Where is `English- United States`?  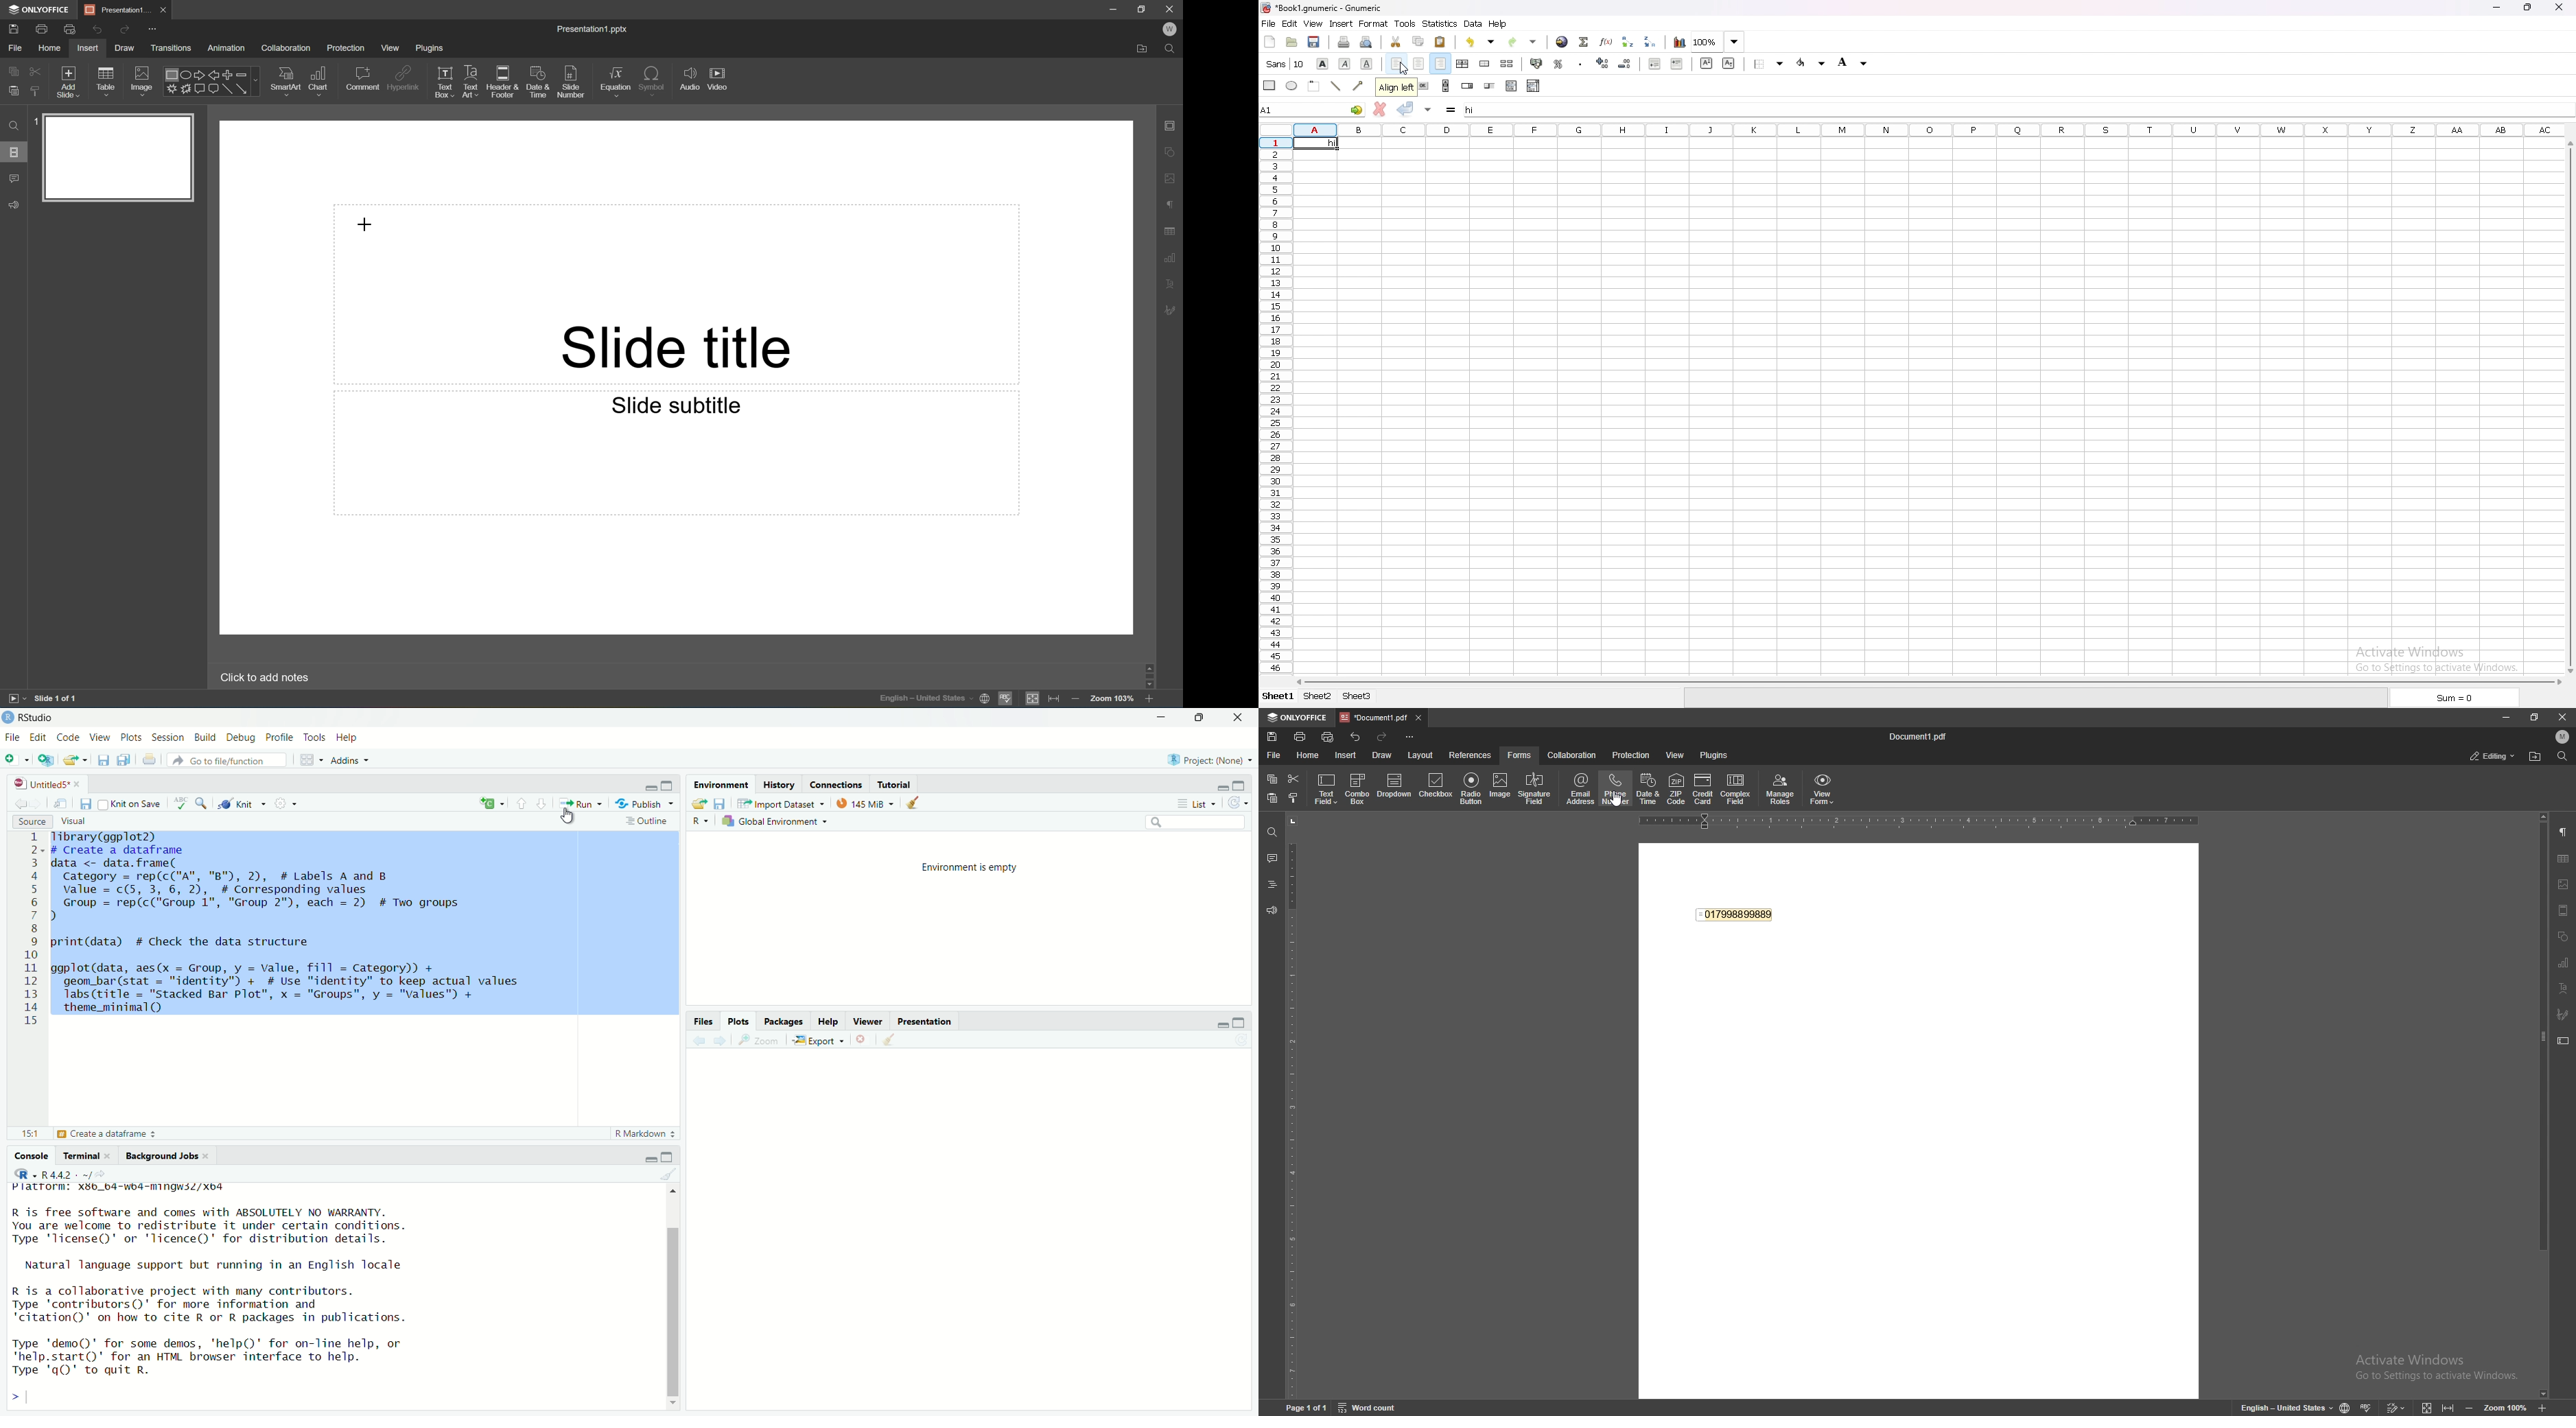 English- United States is located at coordinates (2287, 1407).